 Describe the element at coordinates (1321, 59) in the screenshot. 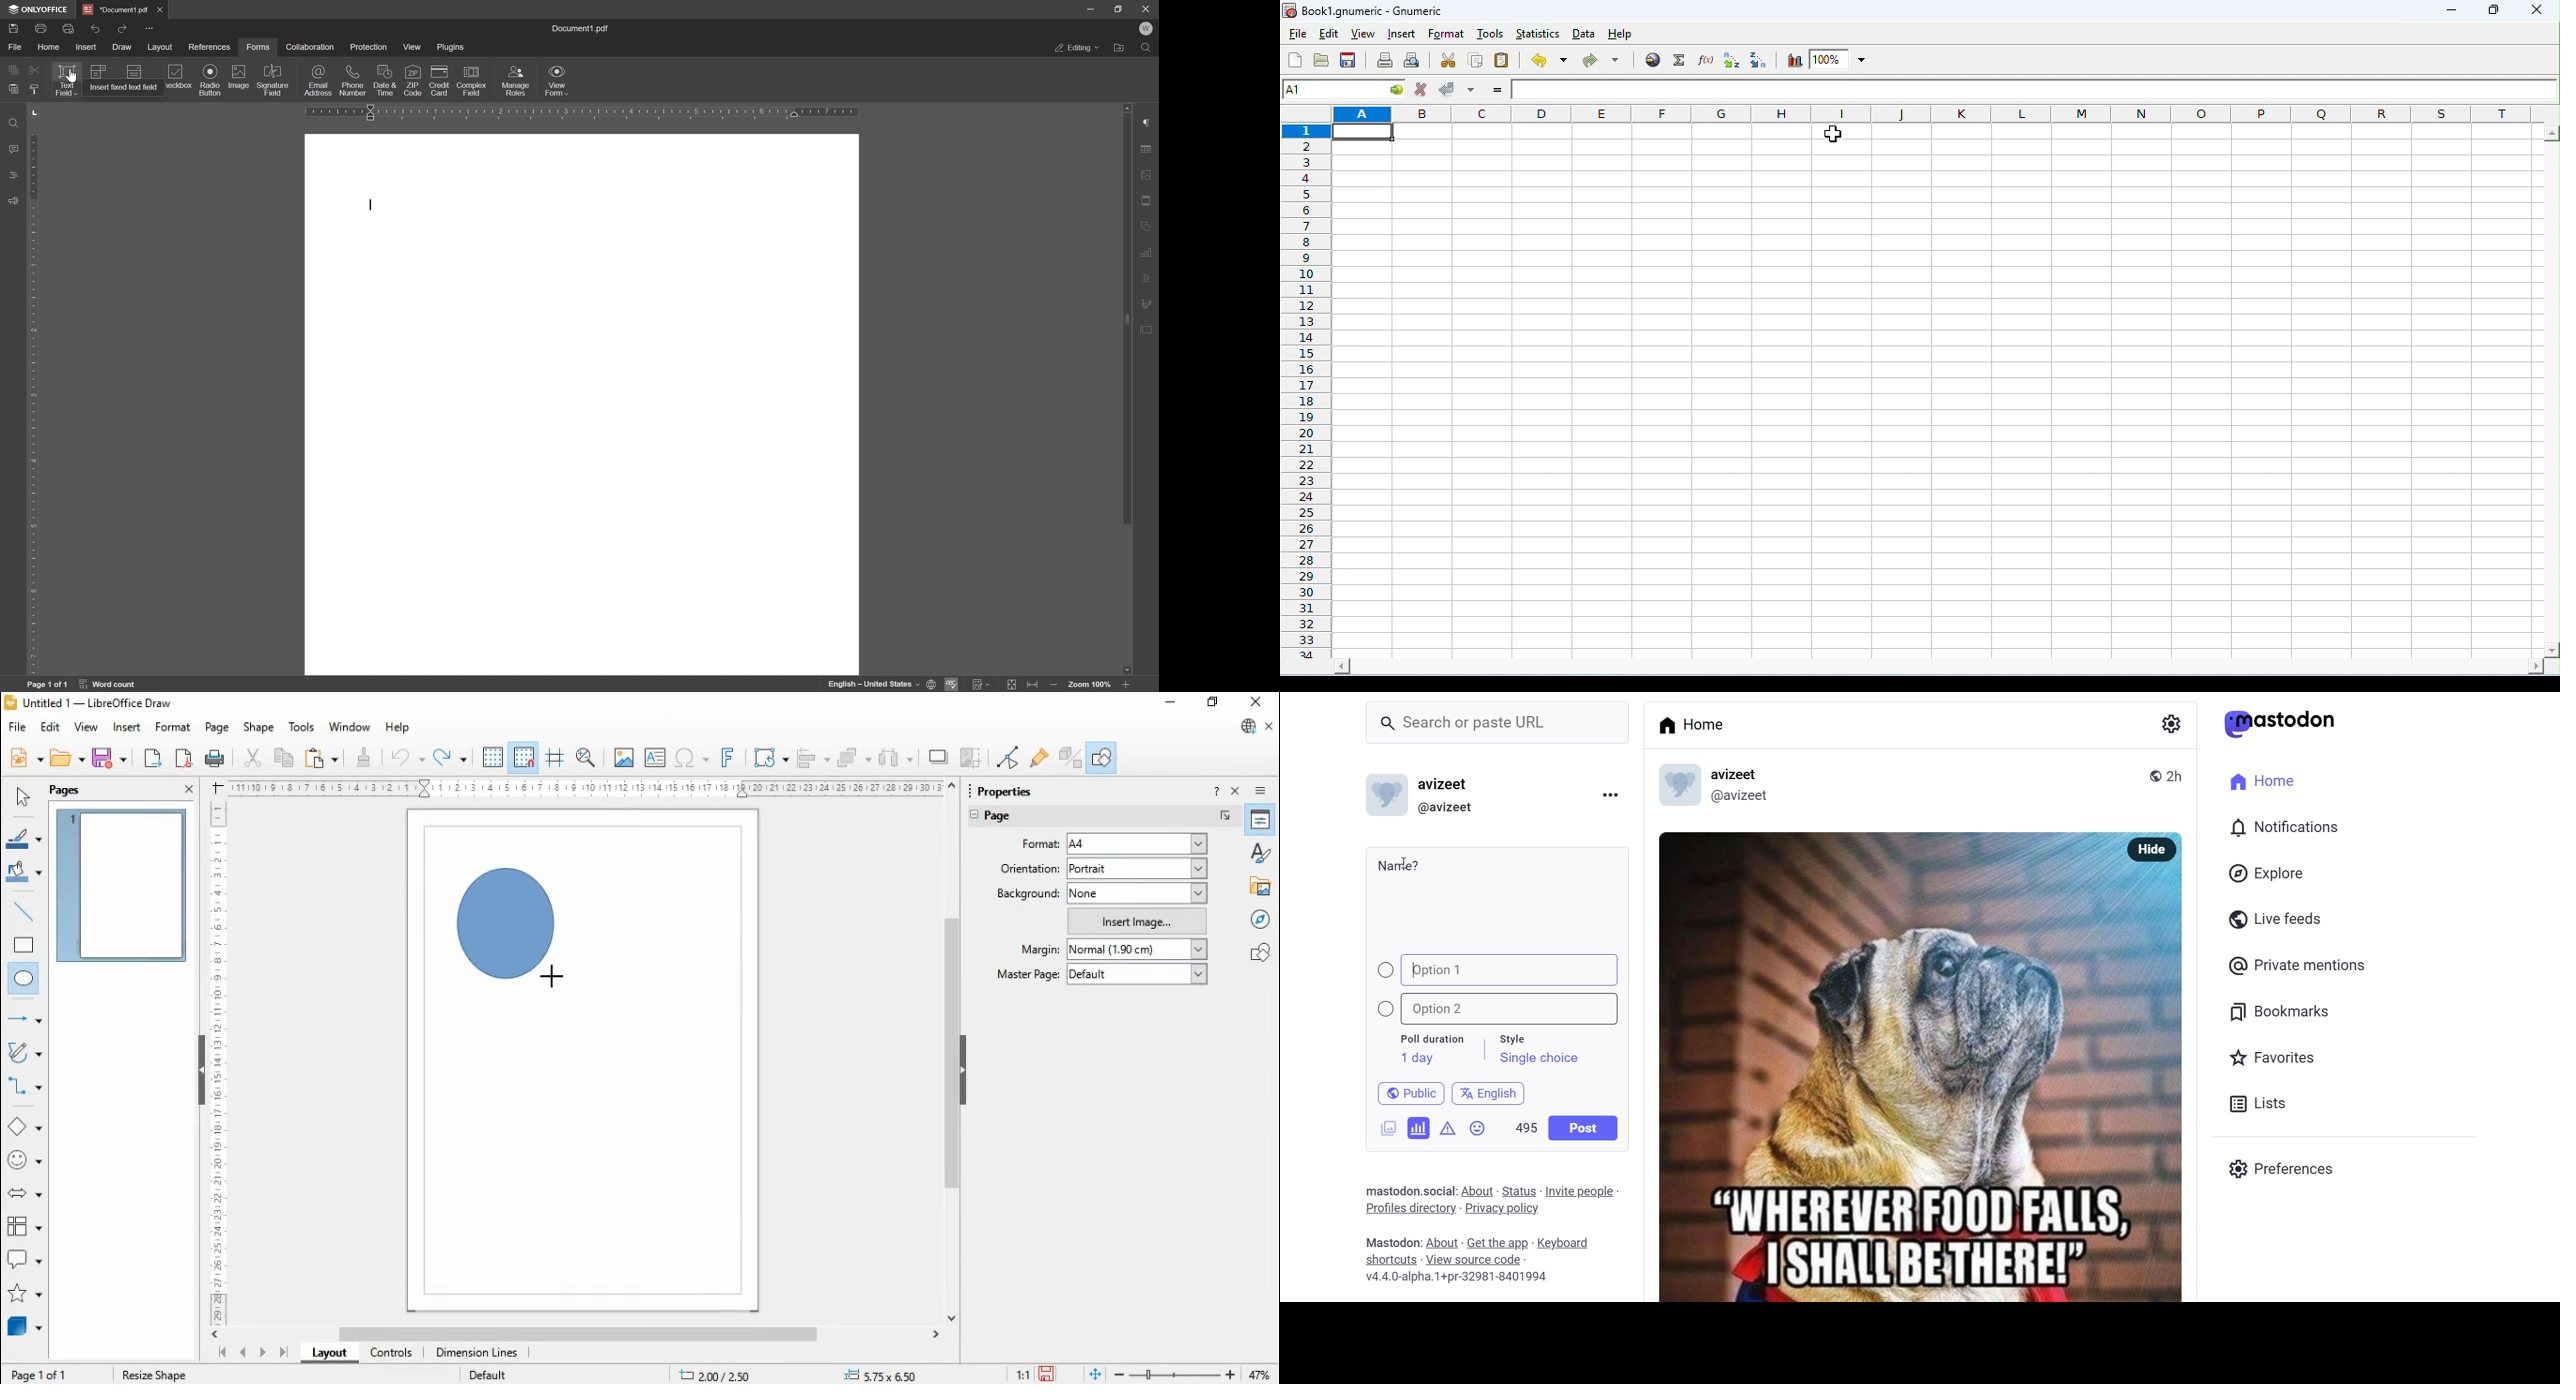

I see `open` at that location.